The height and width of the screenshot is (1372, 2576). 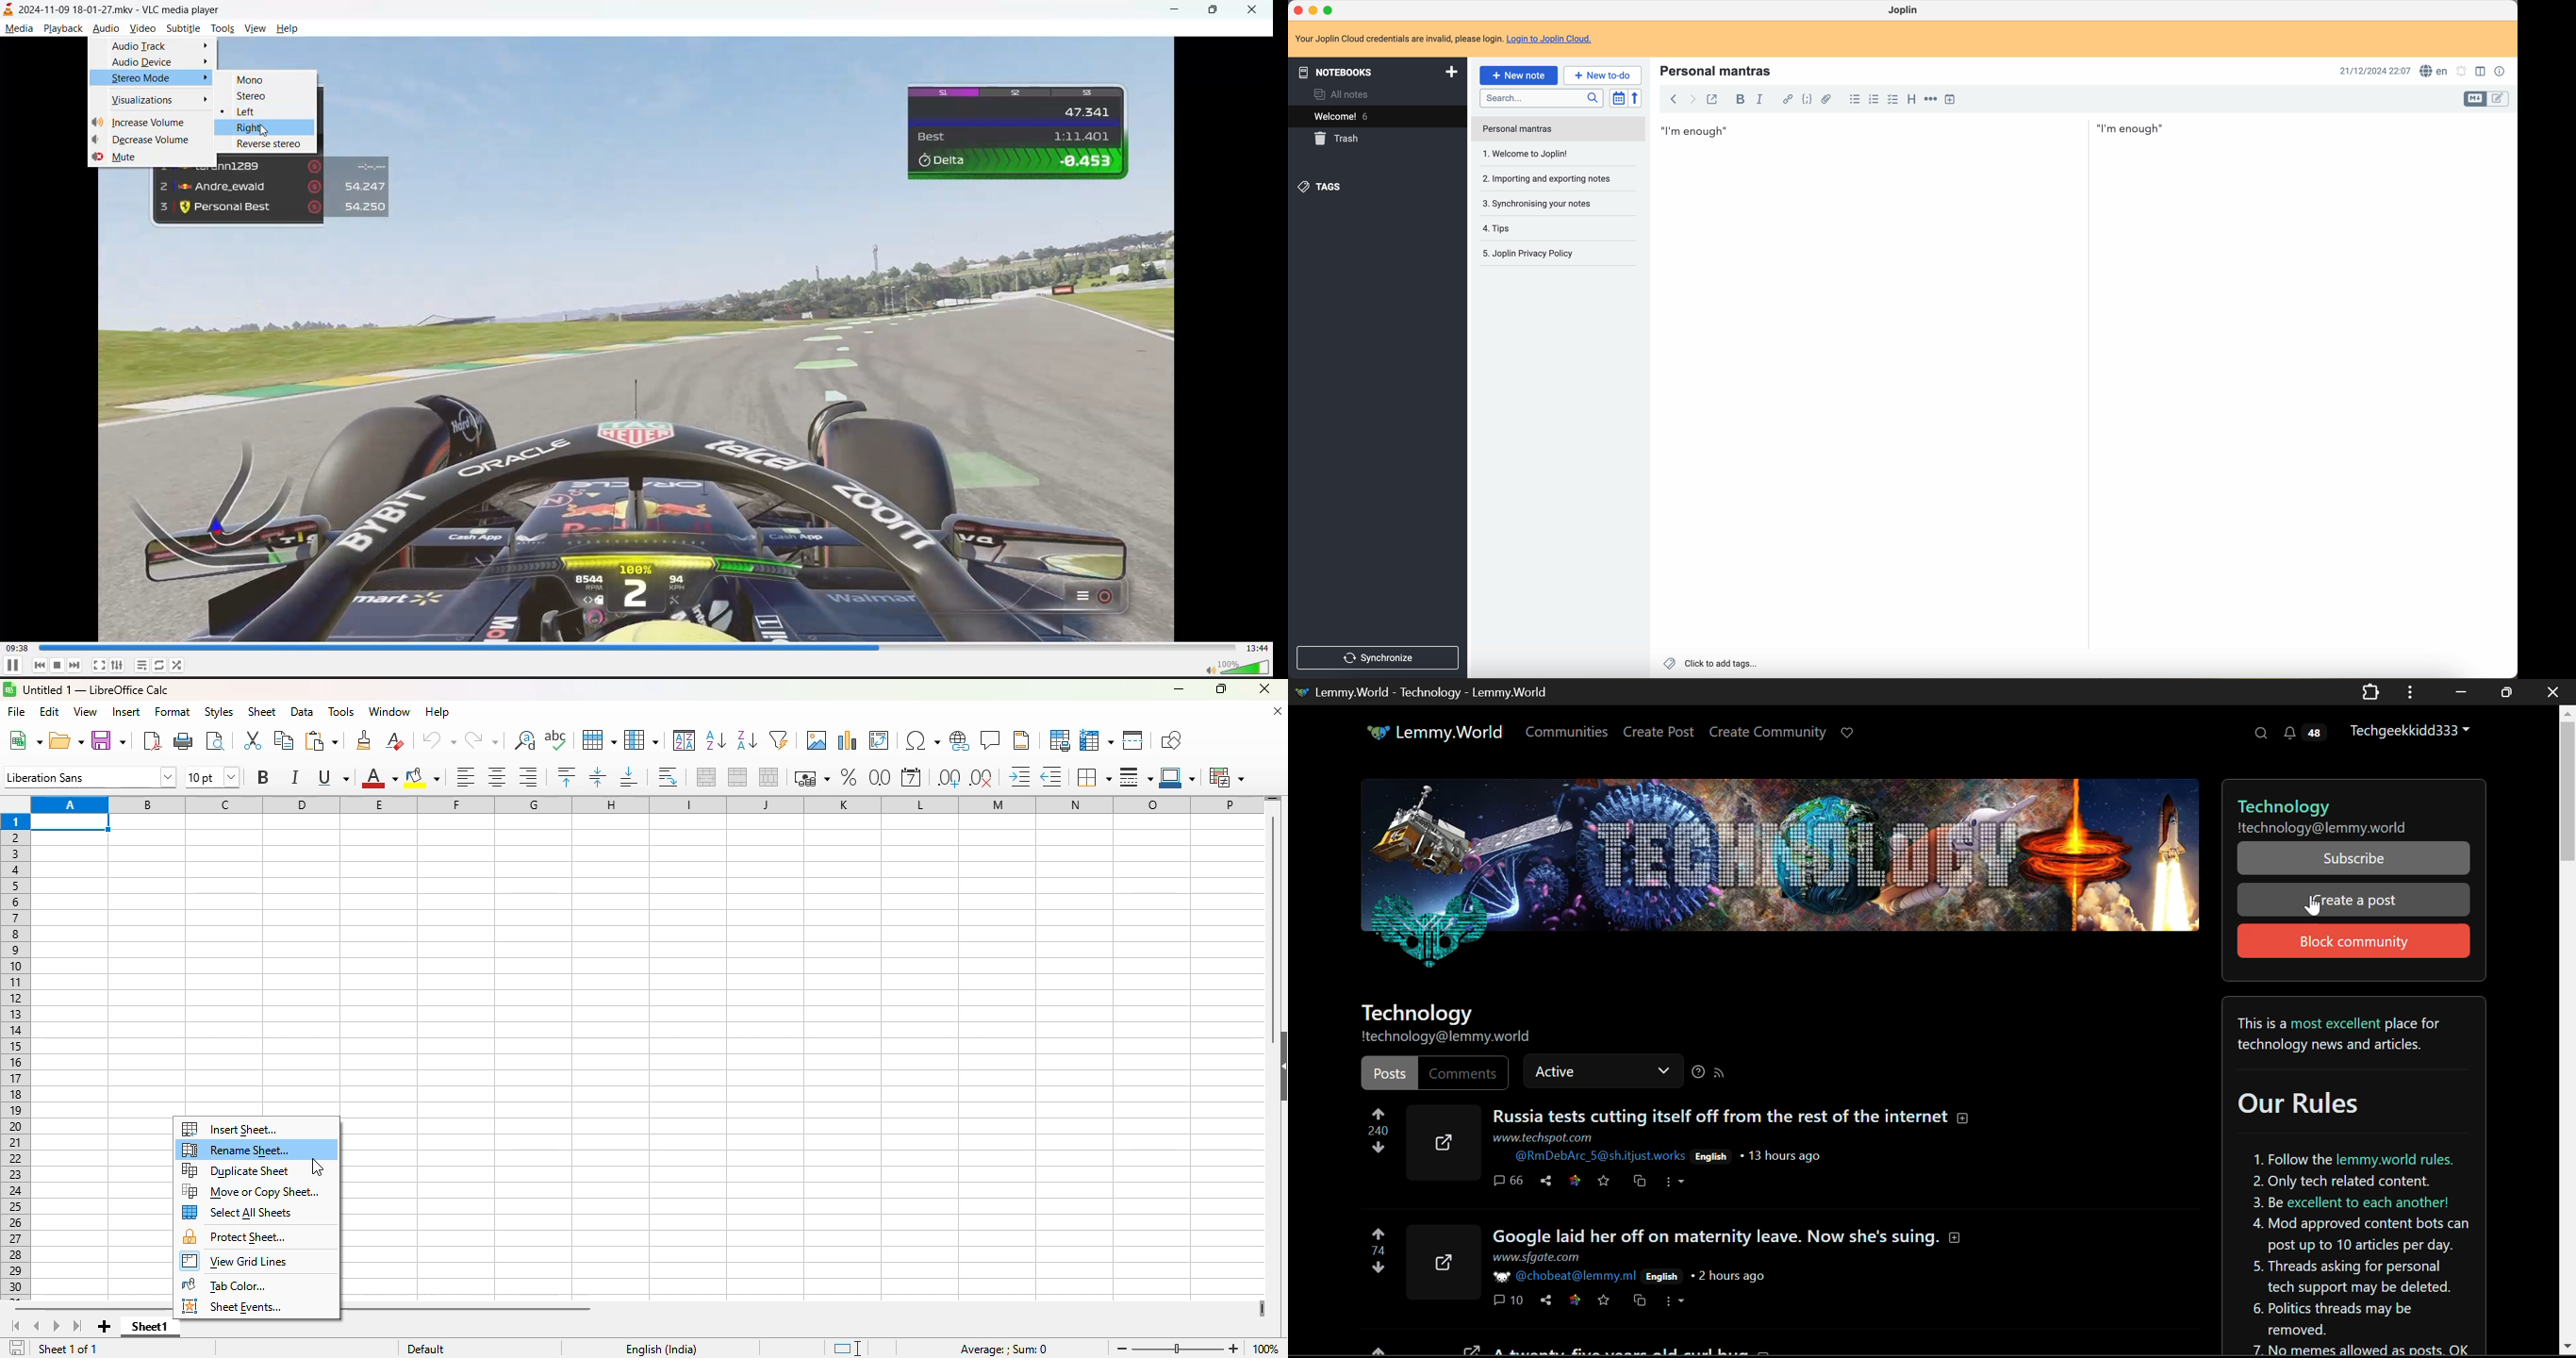 What do you see at coordinates (173, 712) in the screenshot?
I see `format` at bounding box center [173, 712].